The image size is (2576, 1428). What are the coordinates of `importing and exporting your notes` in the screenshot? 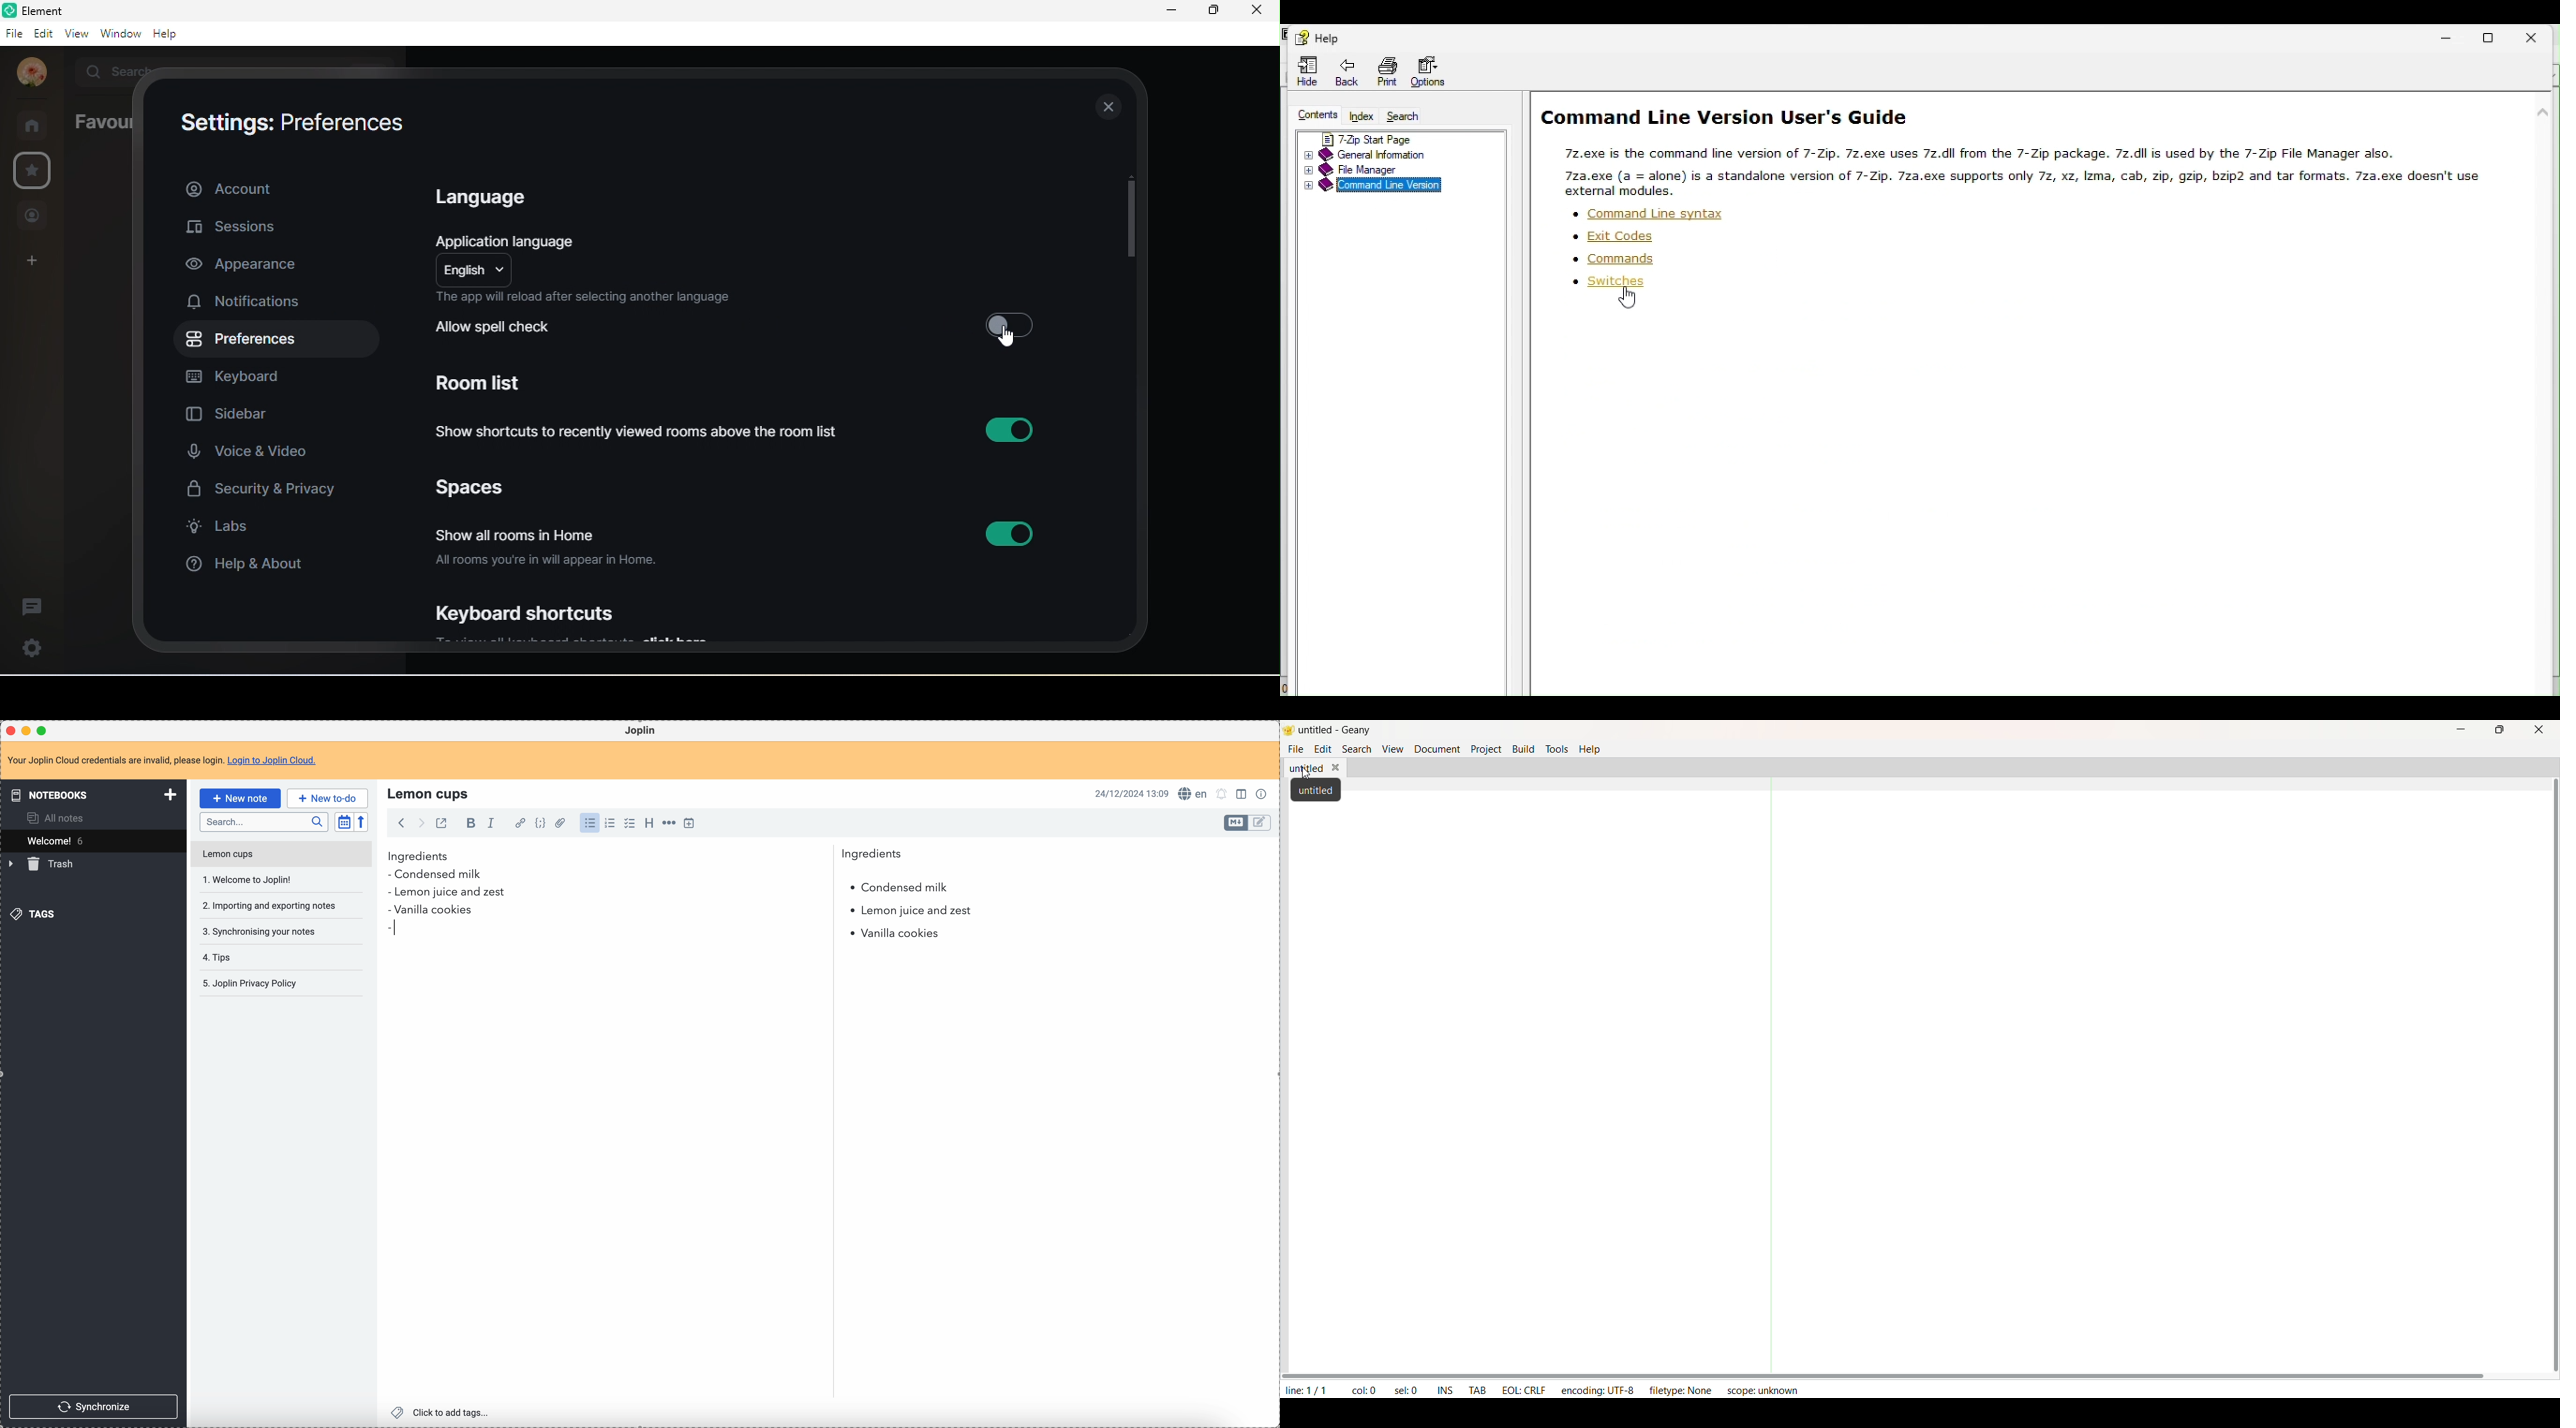 It's located at (270, 906).